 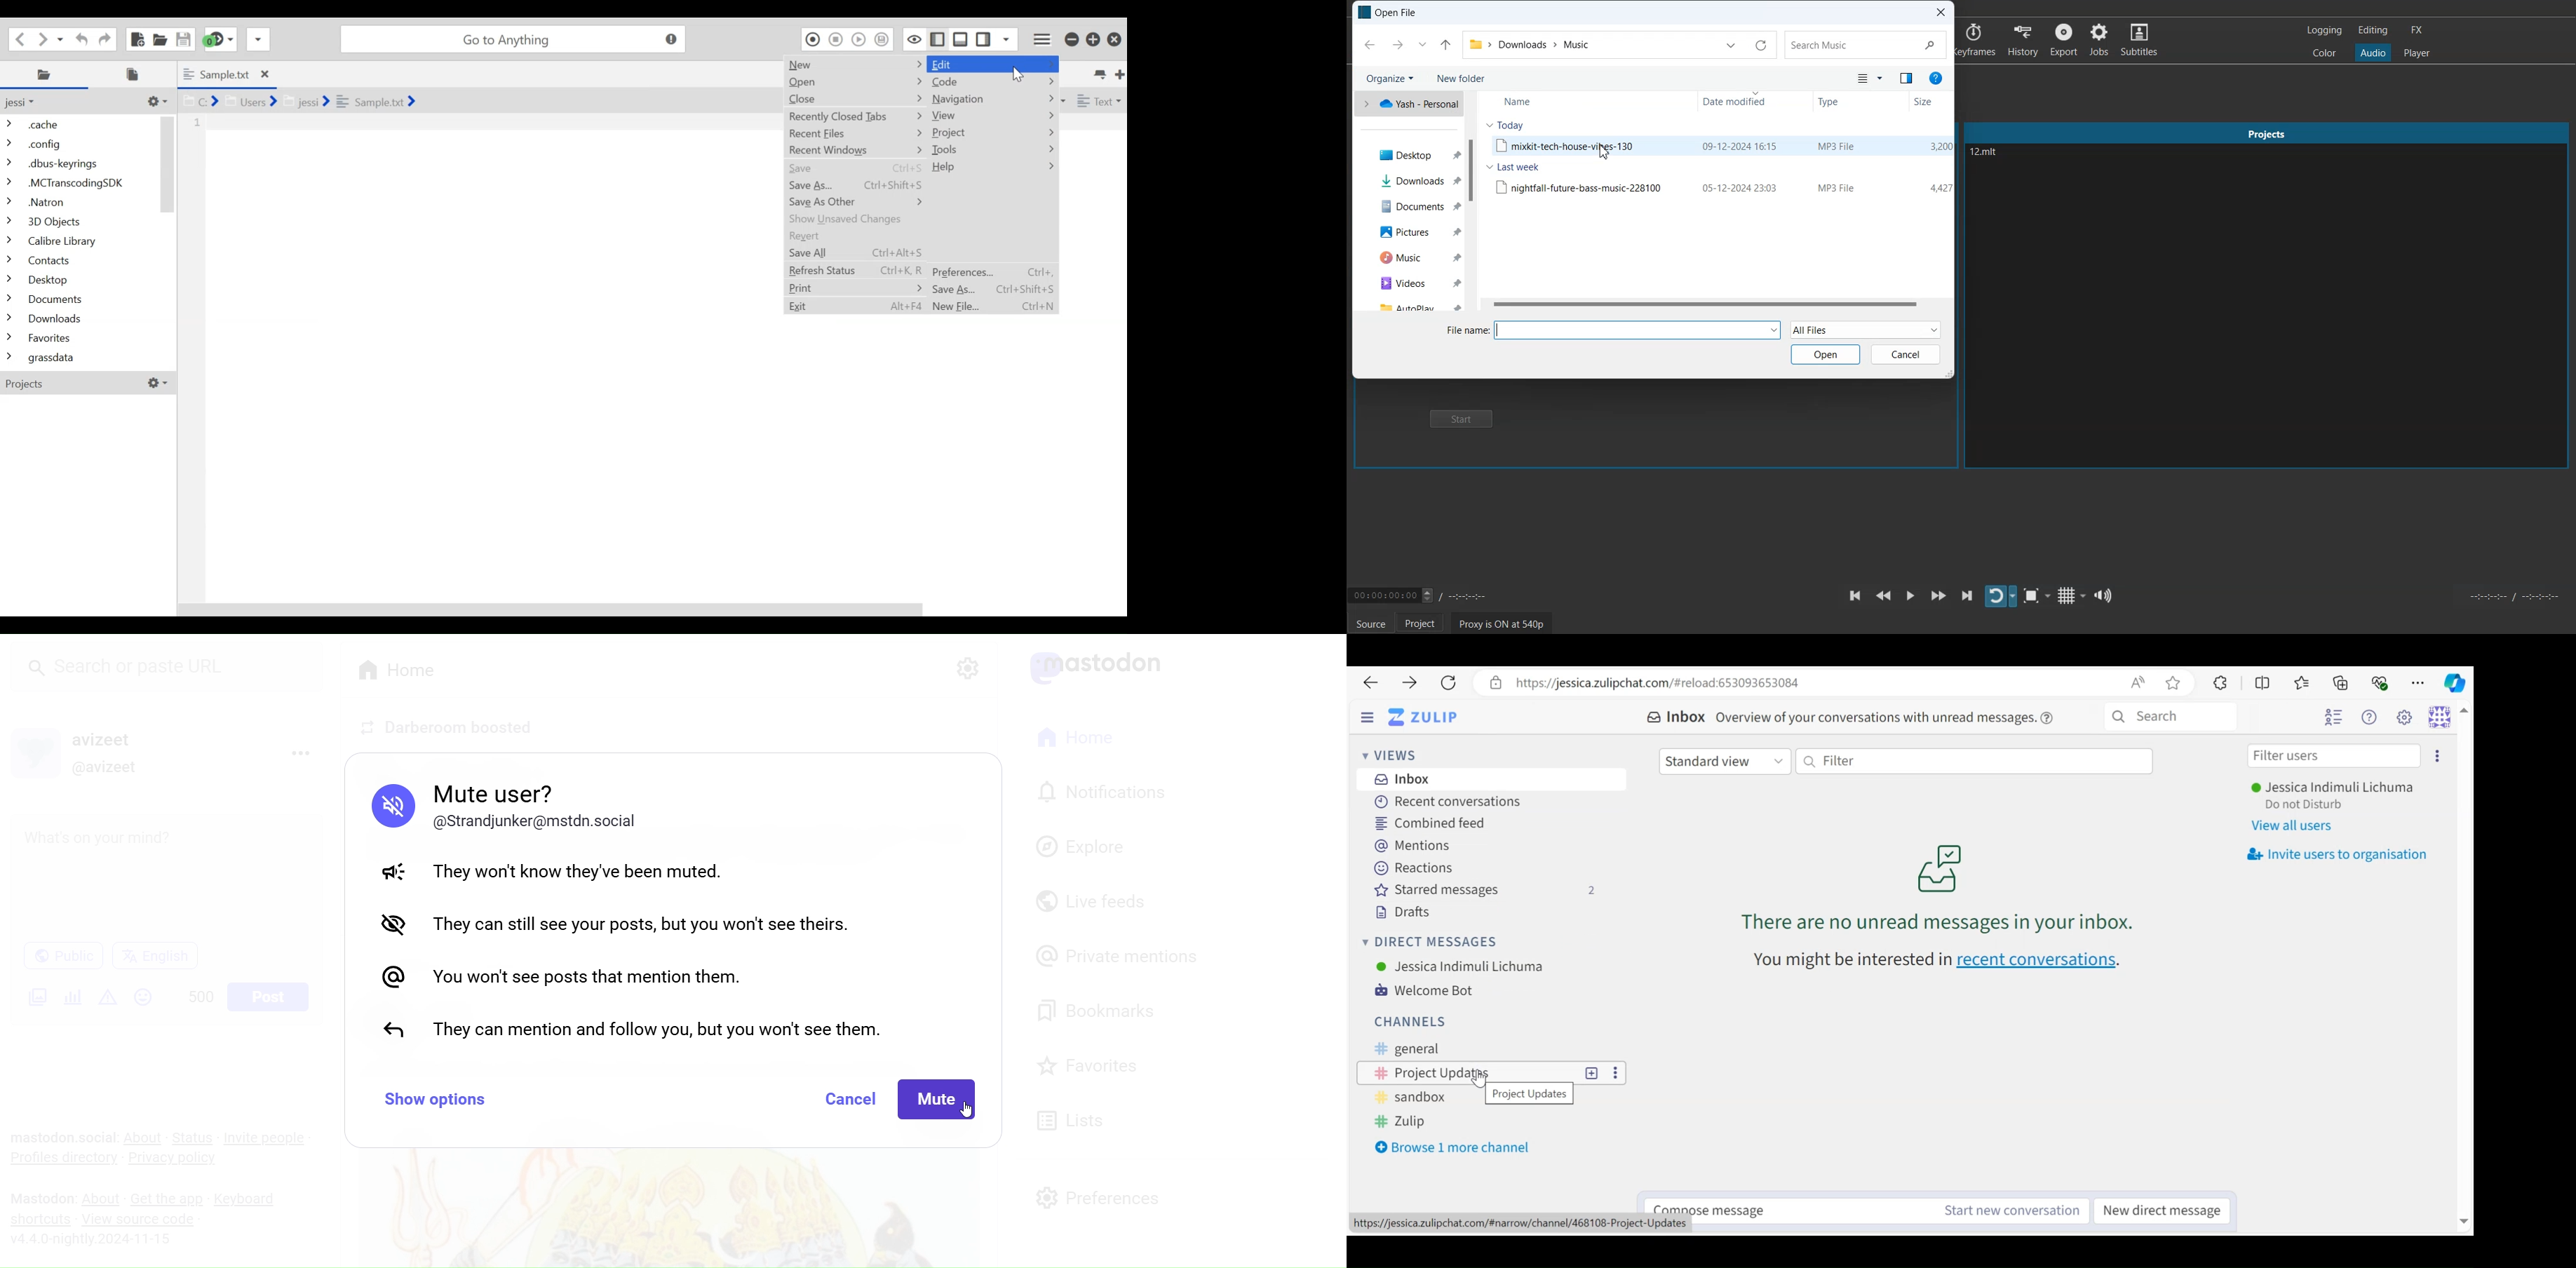 What do you see at coordinates (2165, 1210) in the screenshot?
I see `New direct message` at bounding box center [2165, 1210].